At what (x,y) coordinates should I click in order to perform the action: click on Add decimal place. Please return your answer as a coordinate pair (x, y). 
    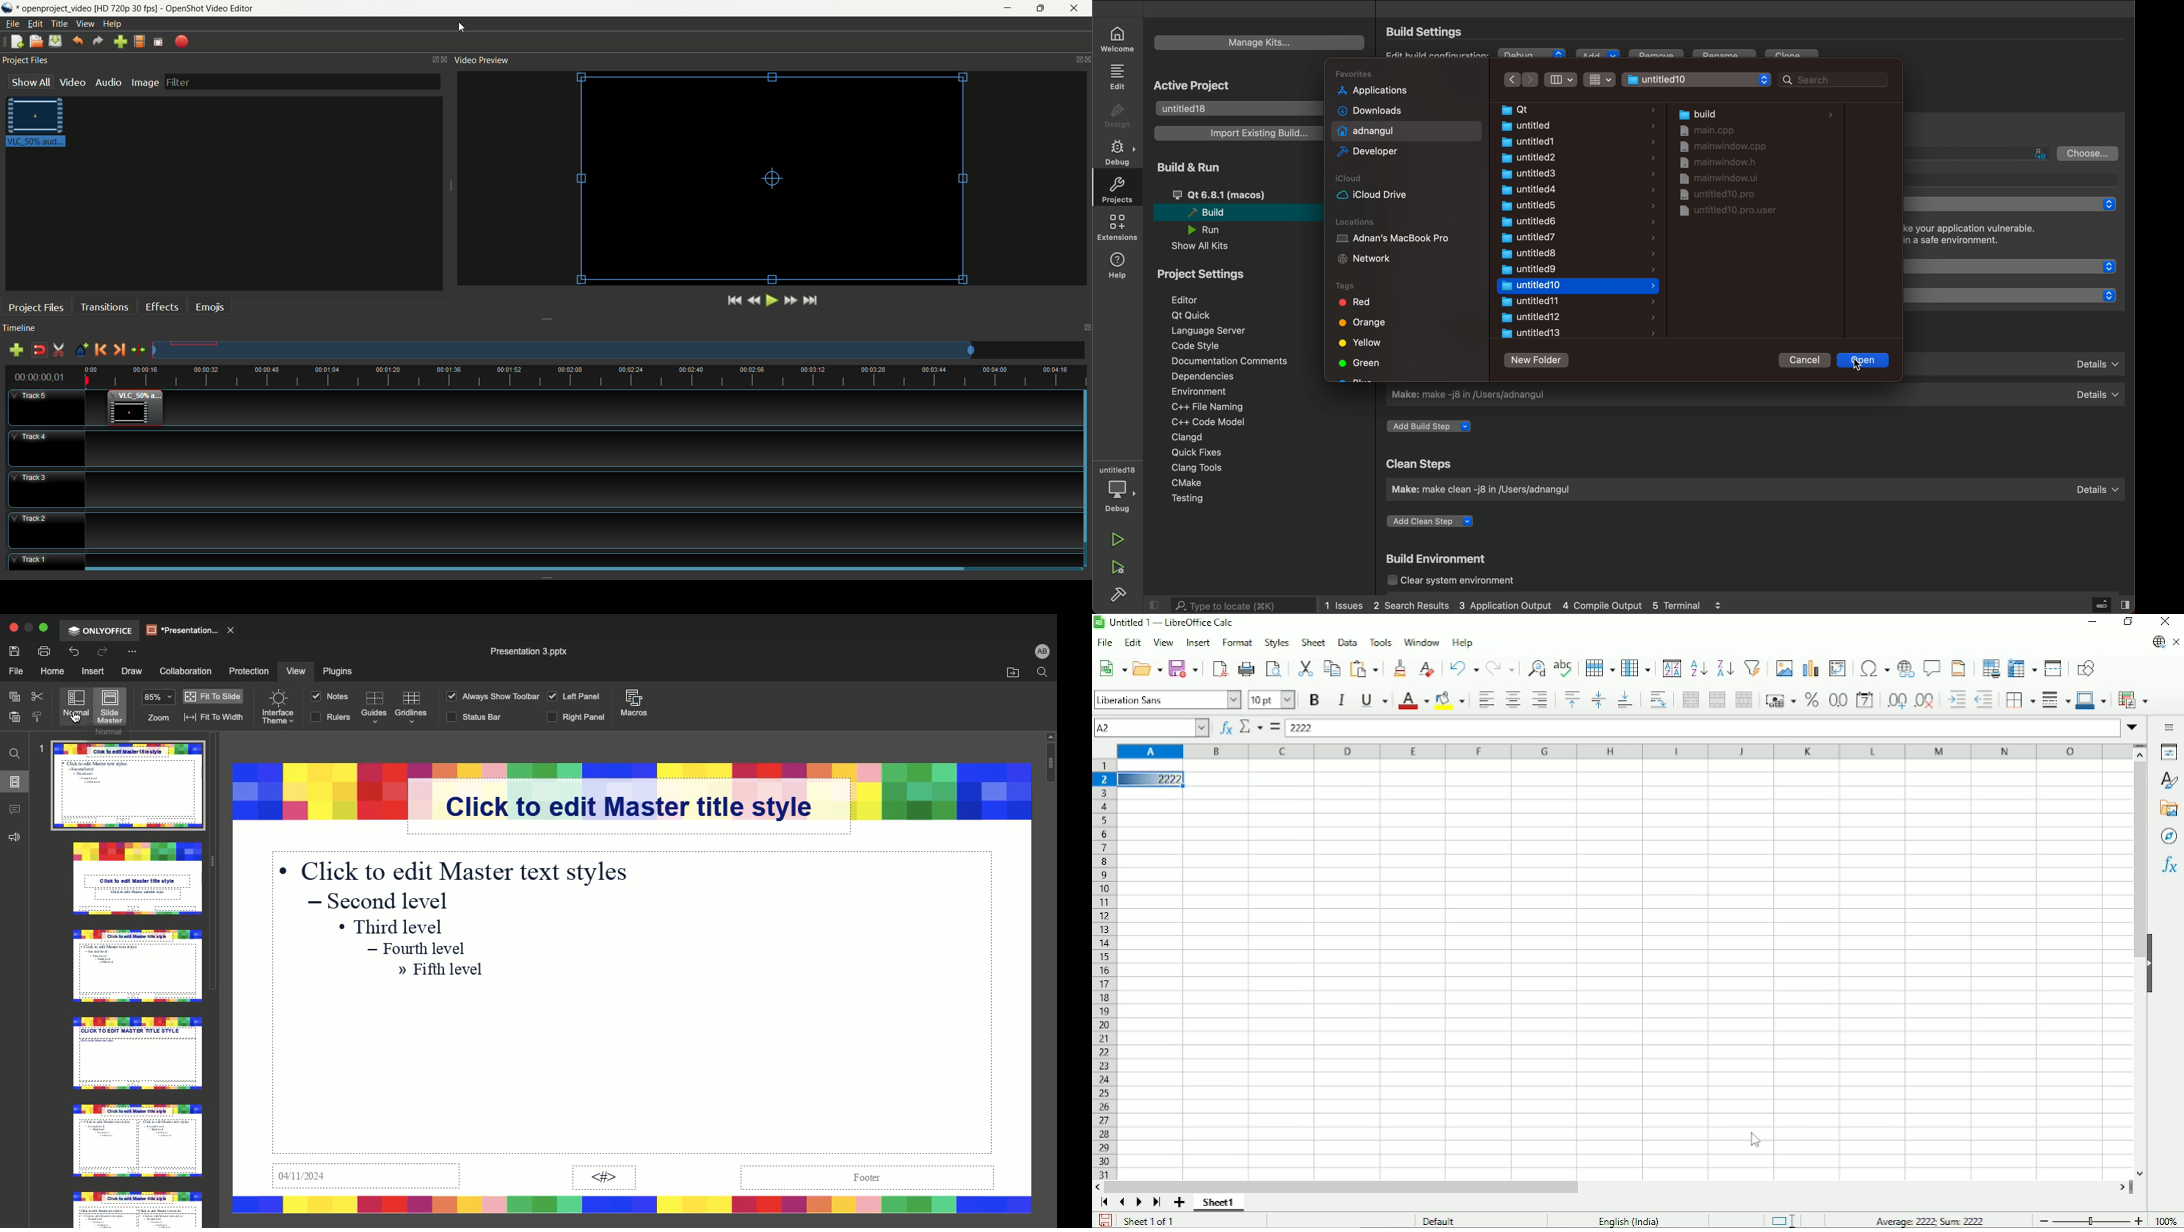
    Looking at the image, I should click on (1896, 700).